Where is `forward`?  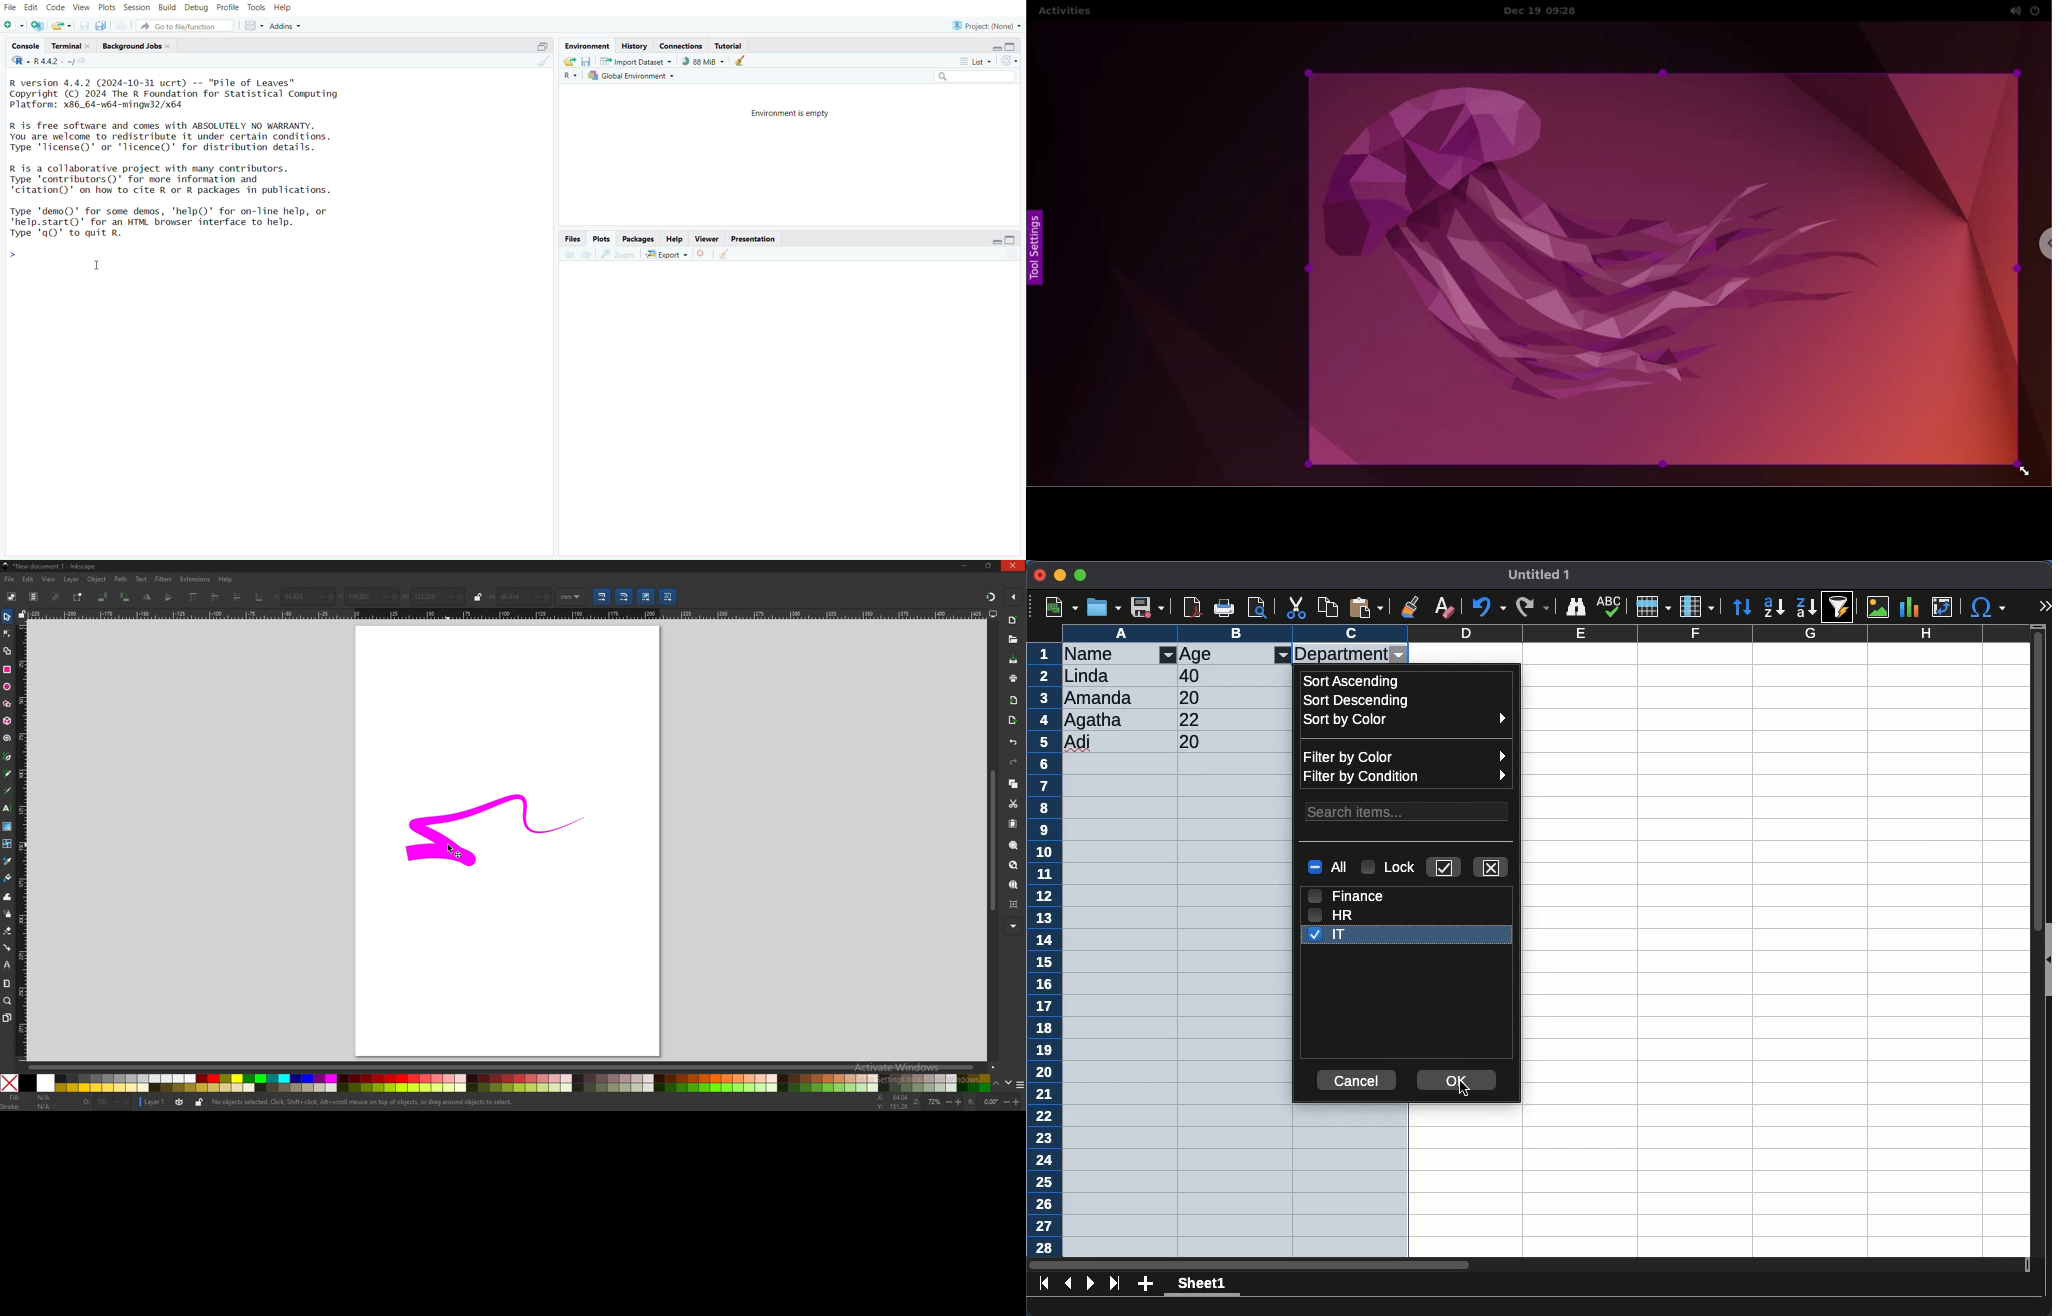 forward is located at coordinates (588, 255).